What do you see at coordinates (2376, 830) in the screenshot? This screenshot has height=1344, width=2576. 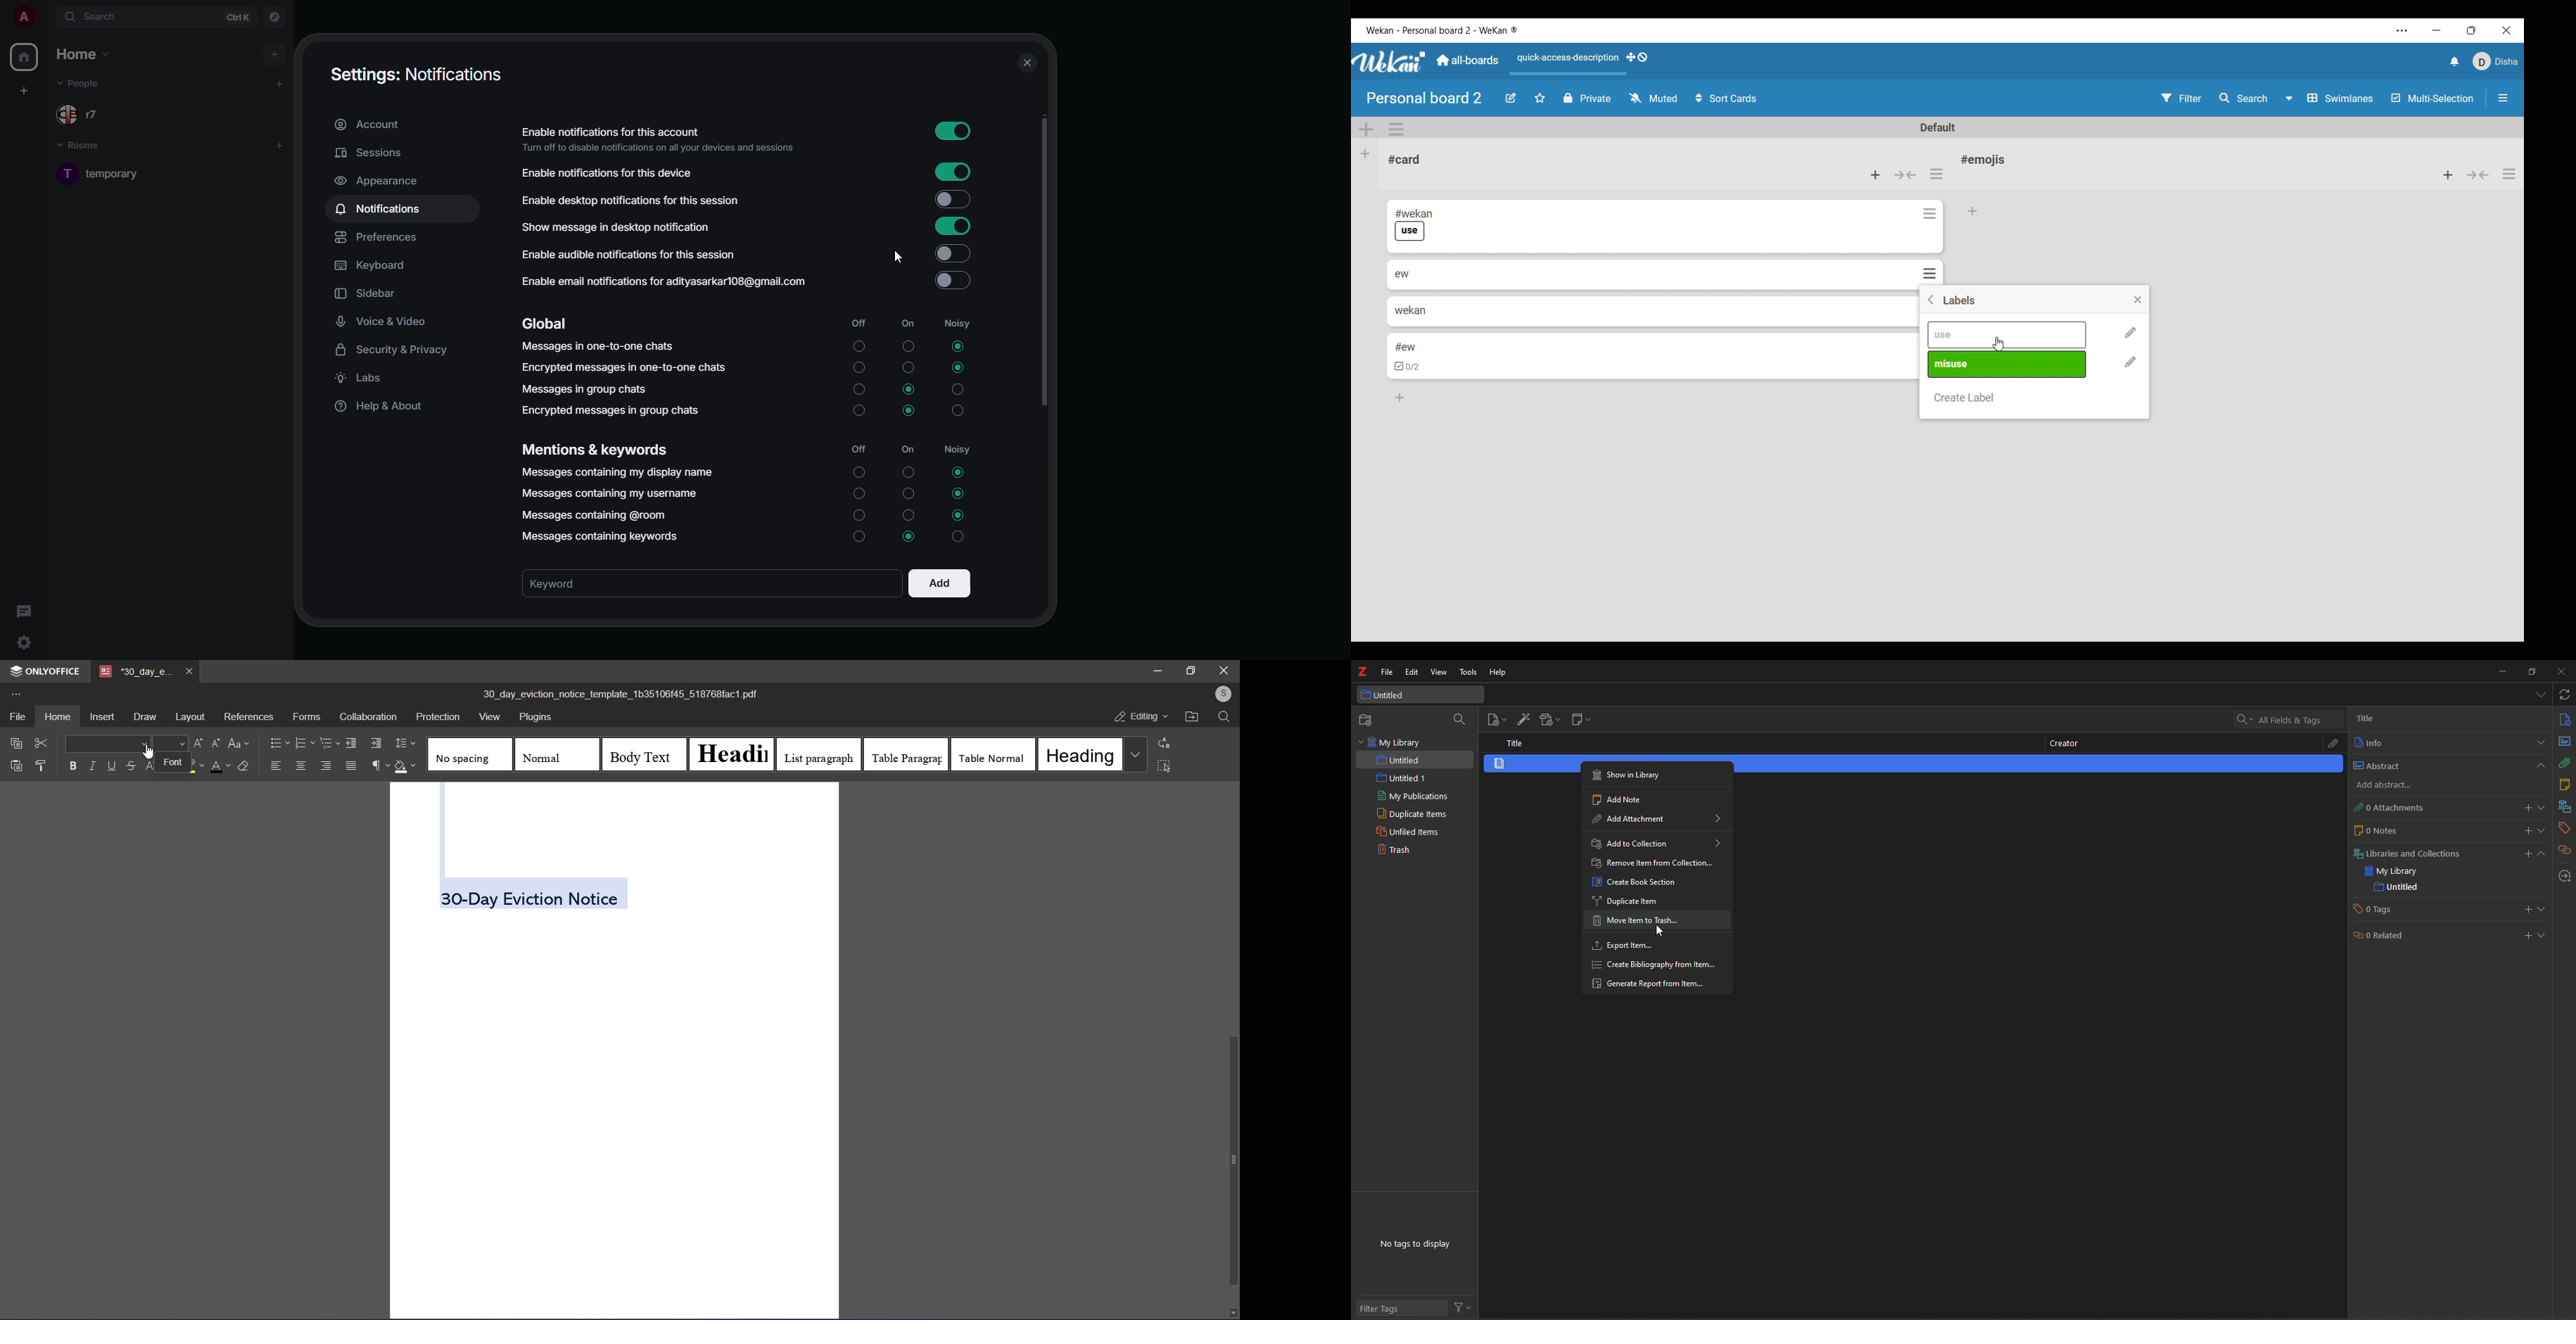 I see `note` at bounding box center [2376, 830].